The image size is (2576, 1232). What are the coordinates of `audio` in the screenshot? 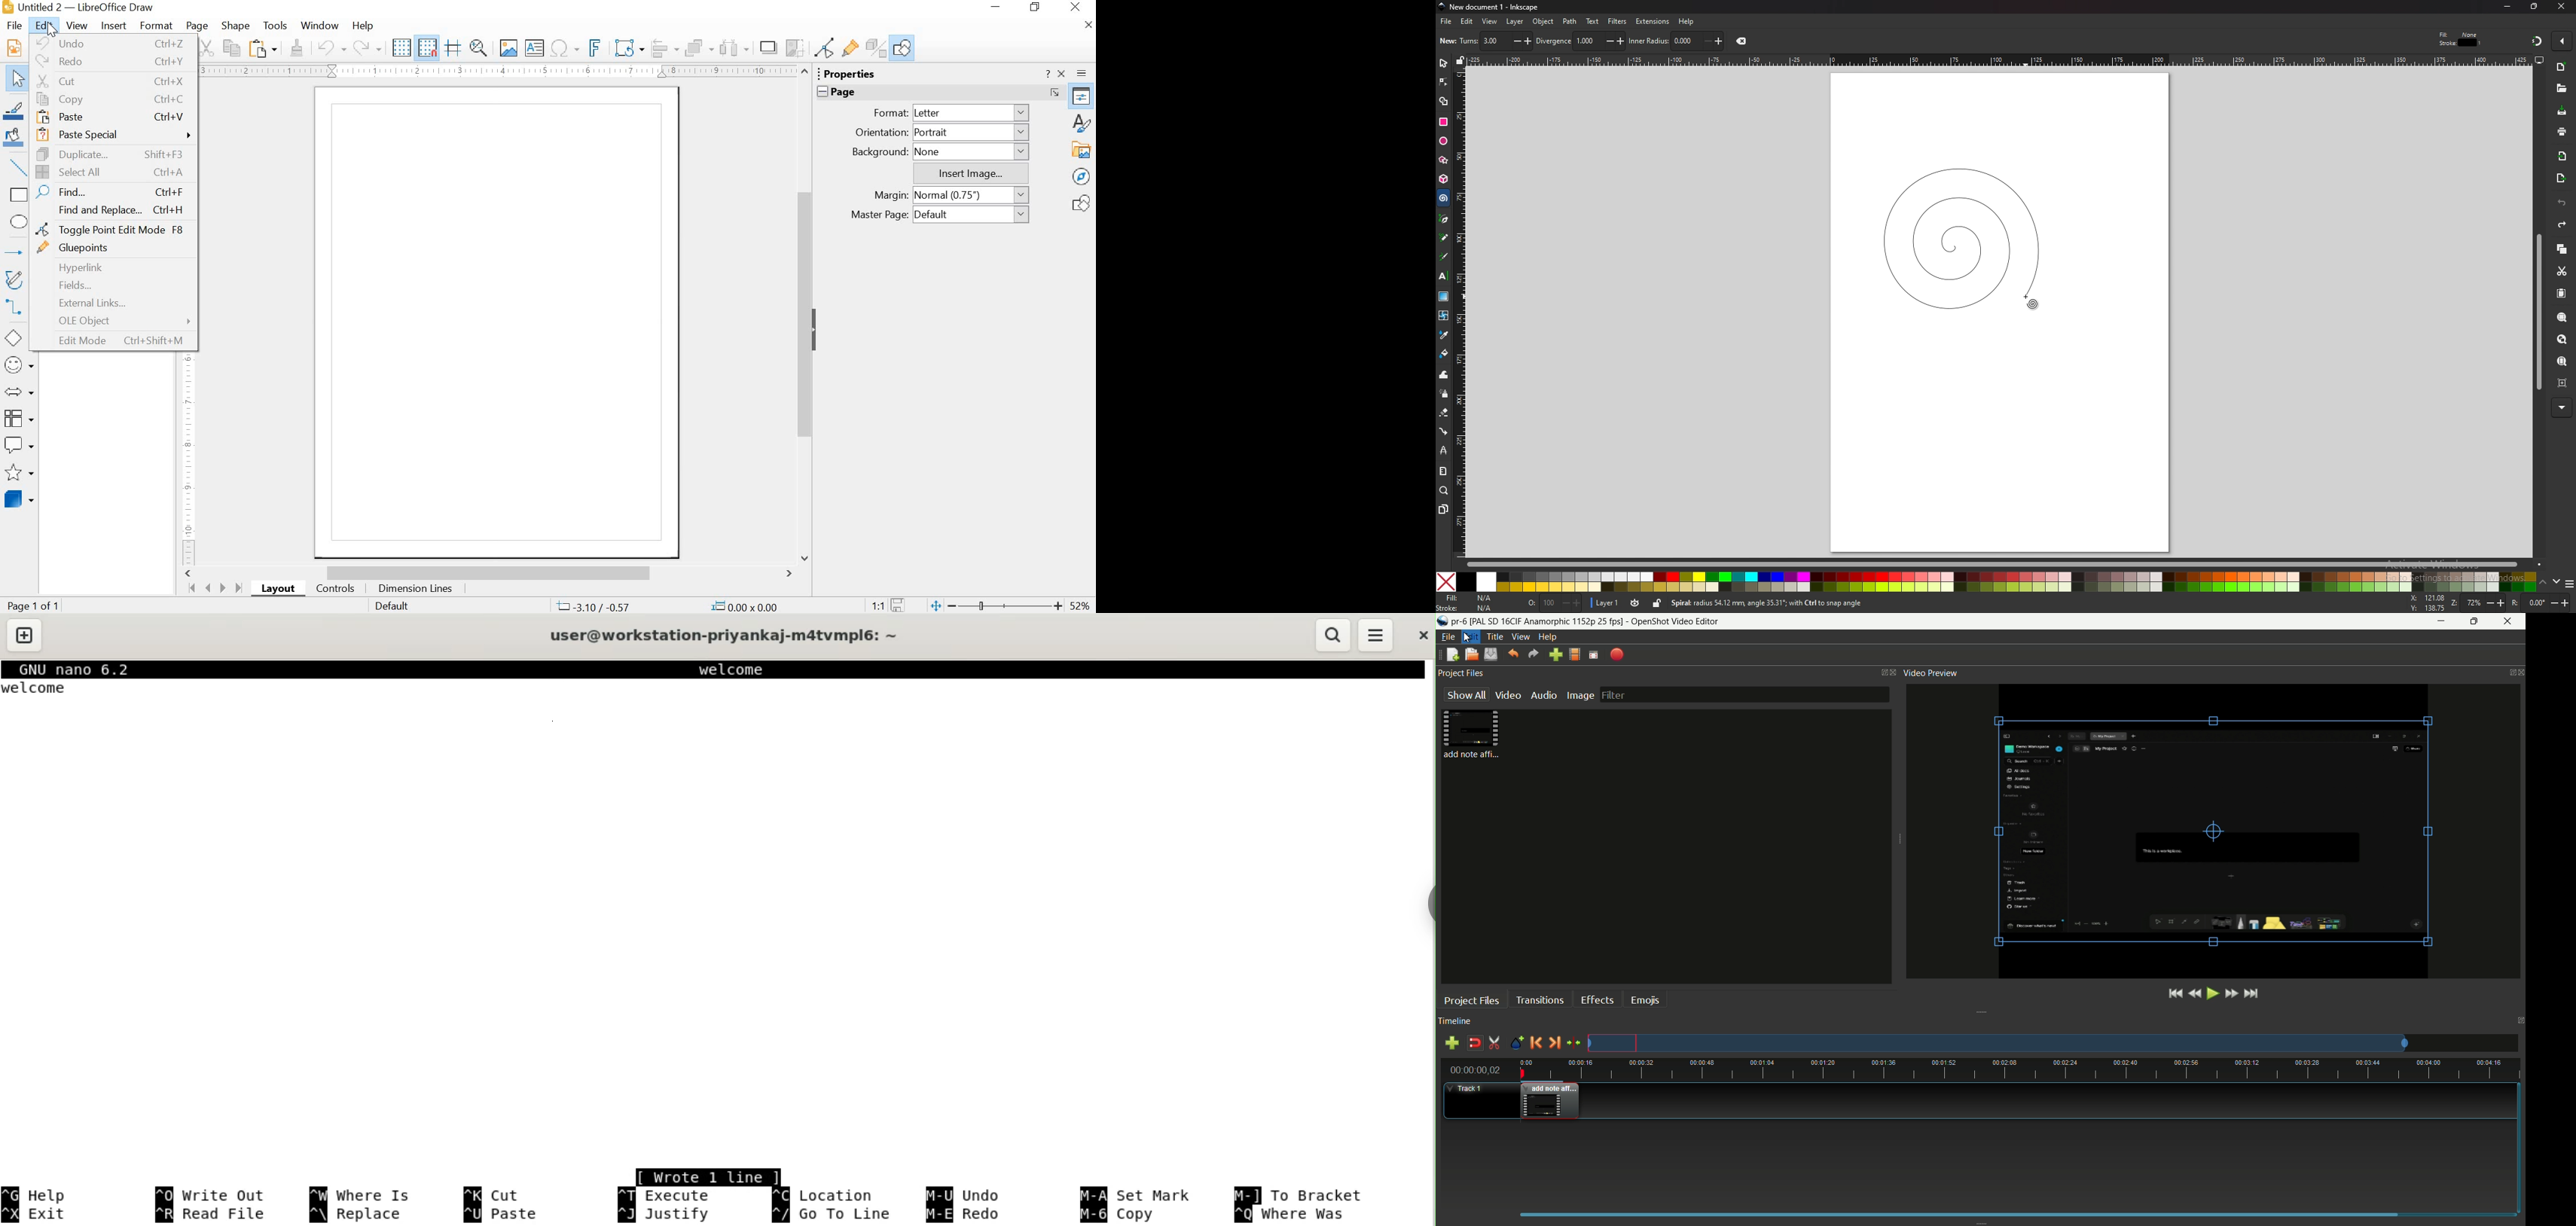 It's located at (1544, 695).